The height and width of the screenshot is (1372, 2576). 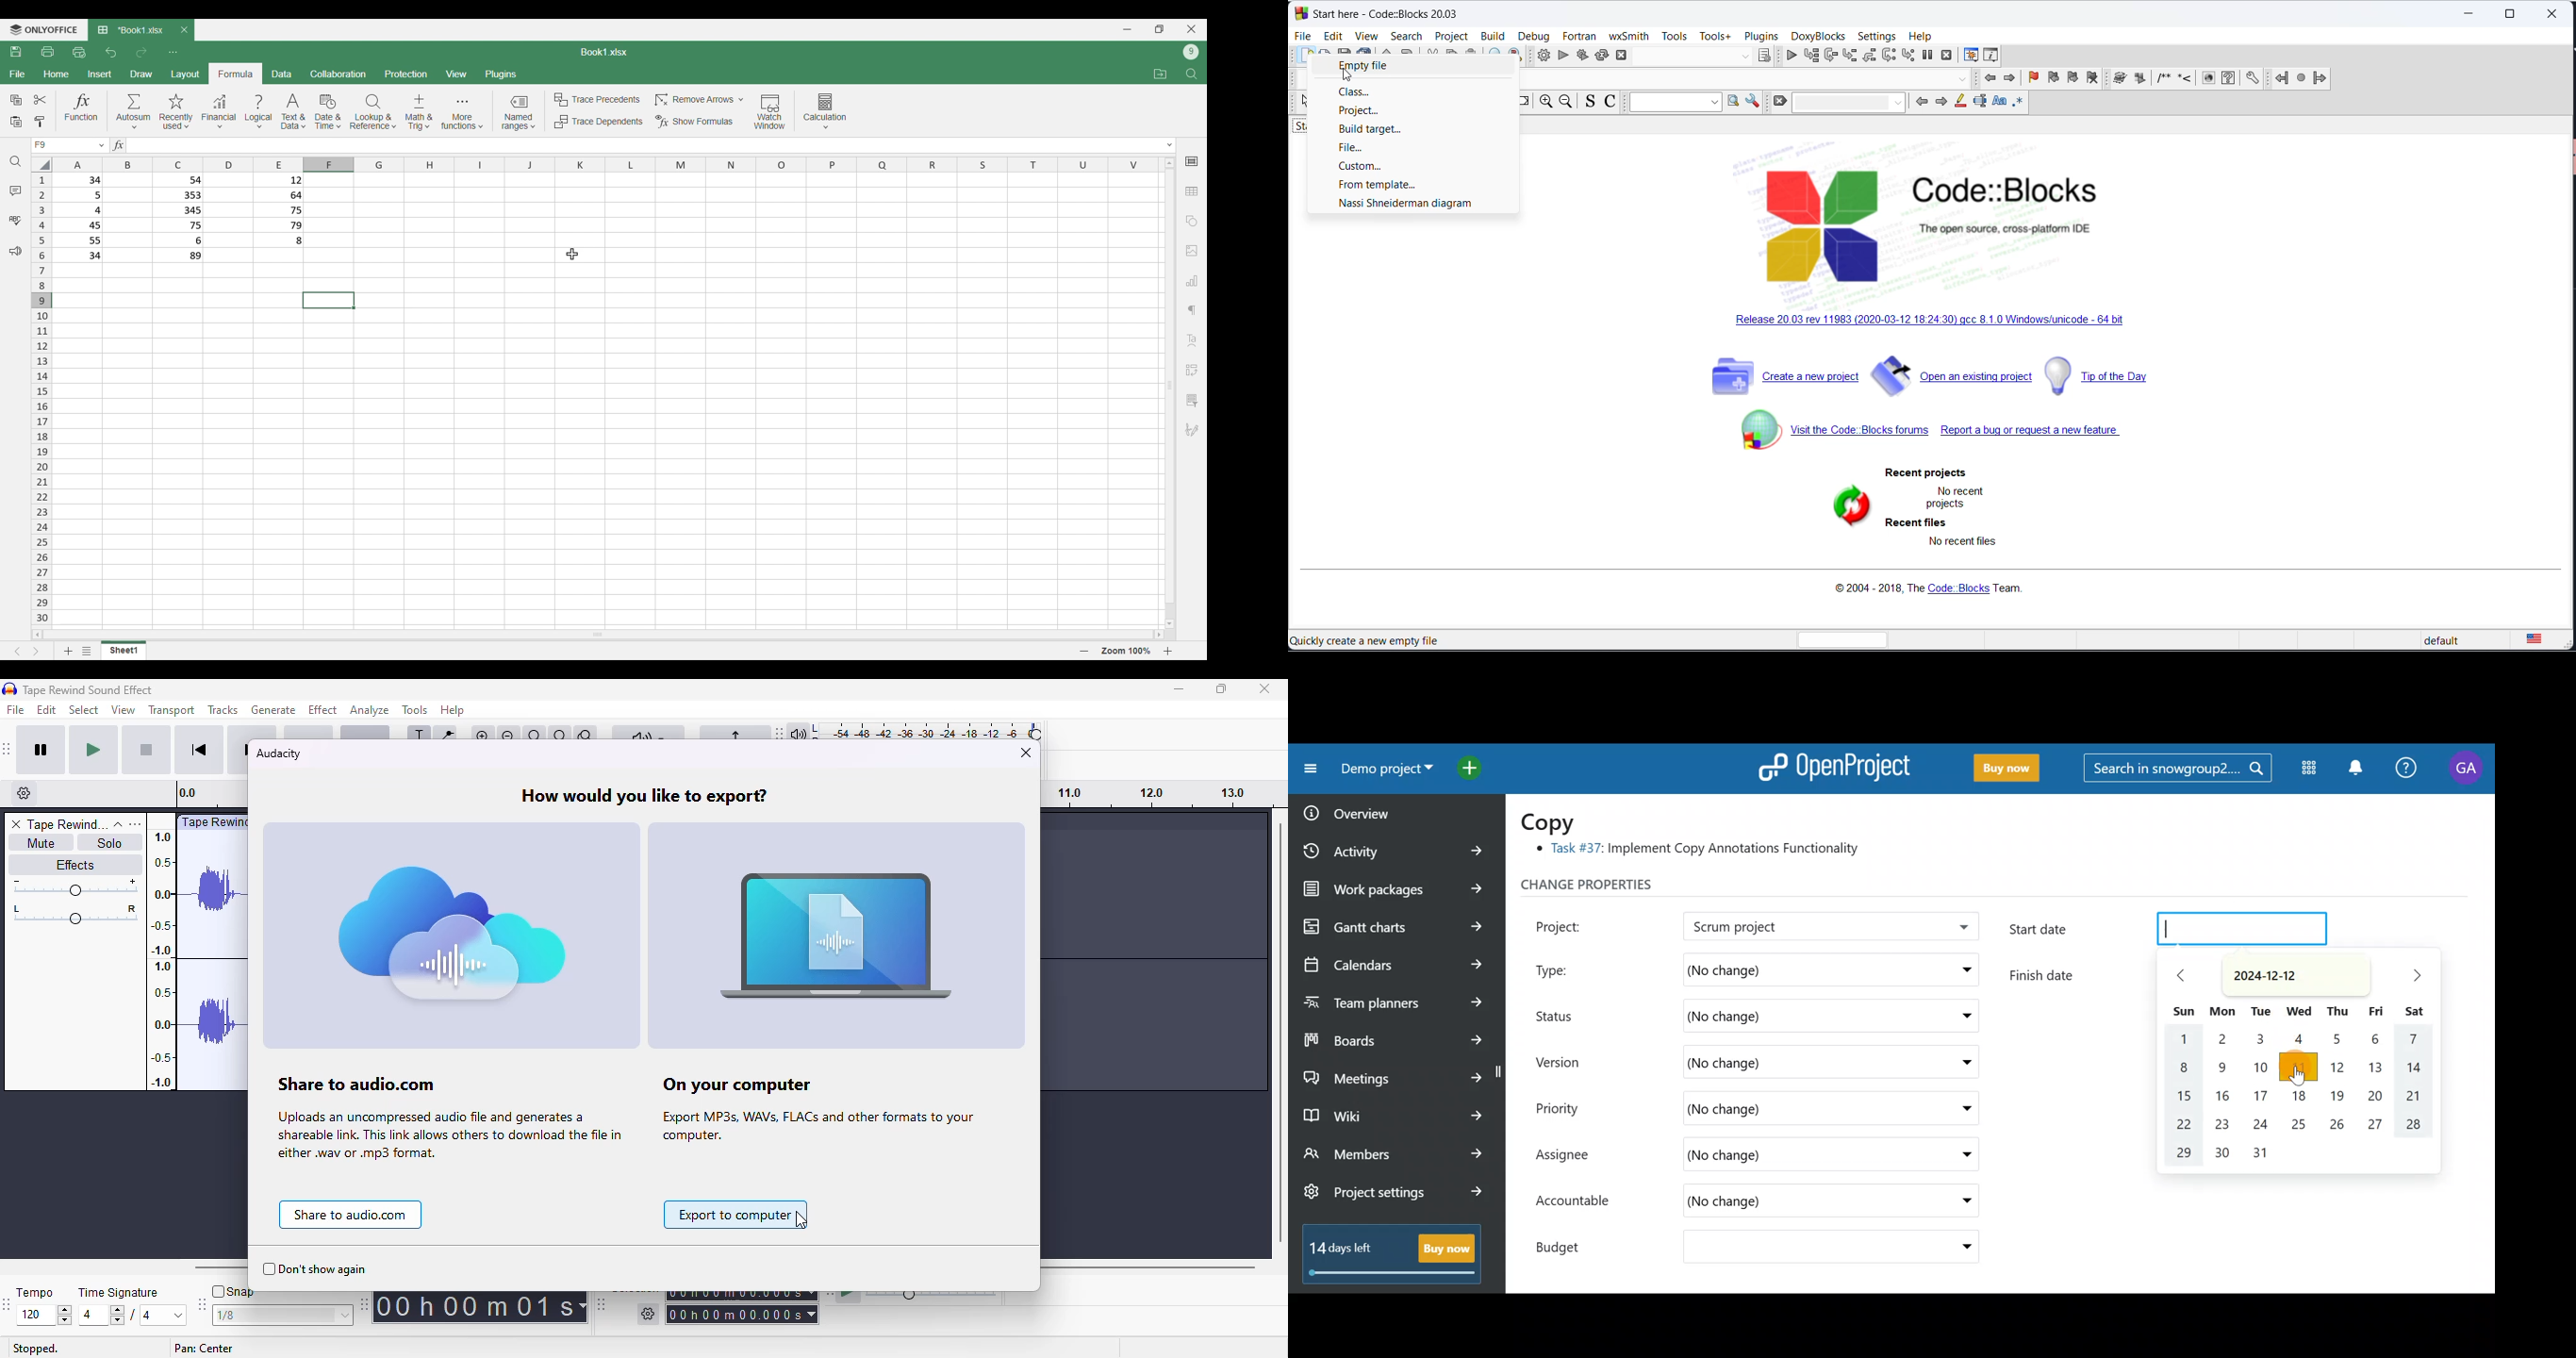 I want to click on next, so click(x=1942, y=102).